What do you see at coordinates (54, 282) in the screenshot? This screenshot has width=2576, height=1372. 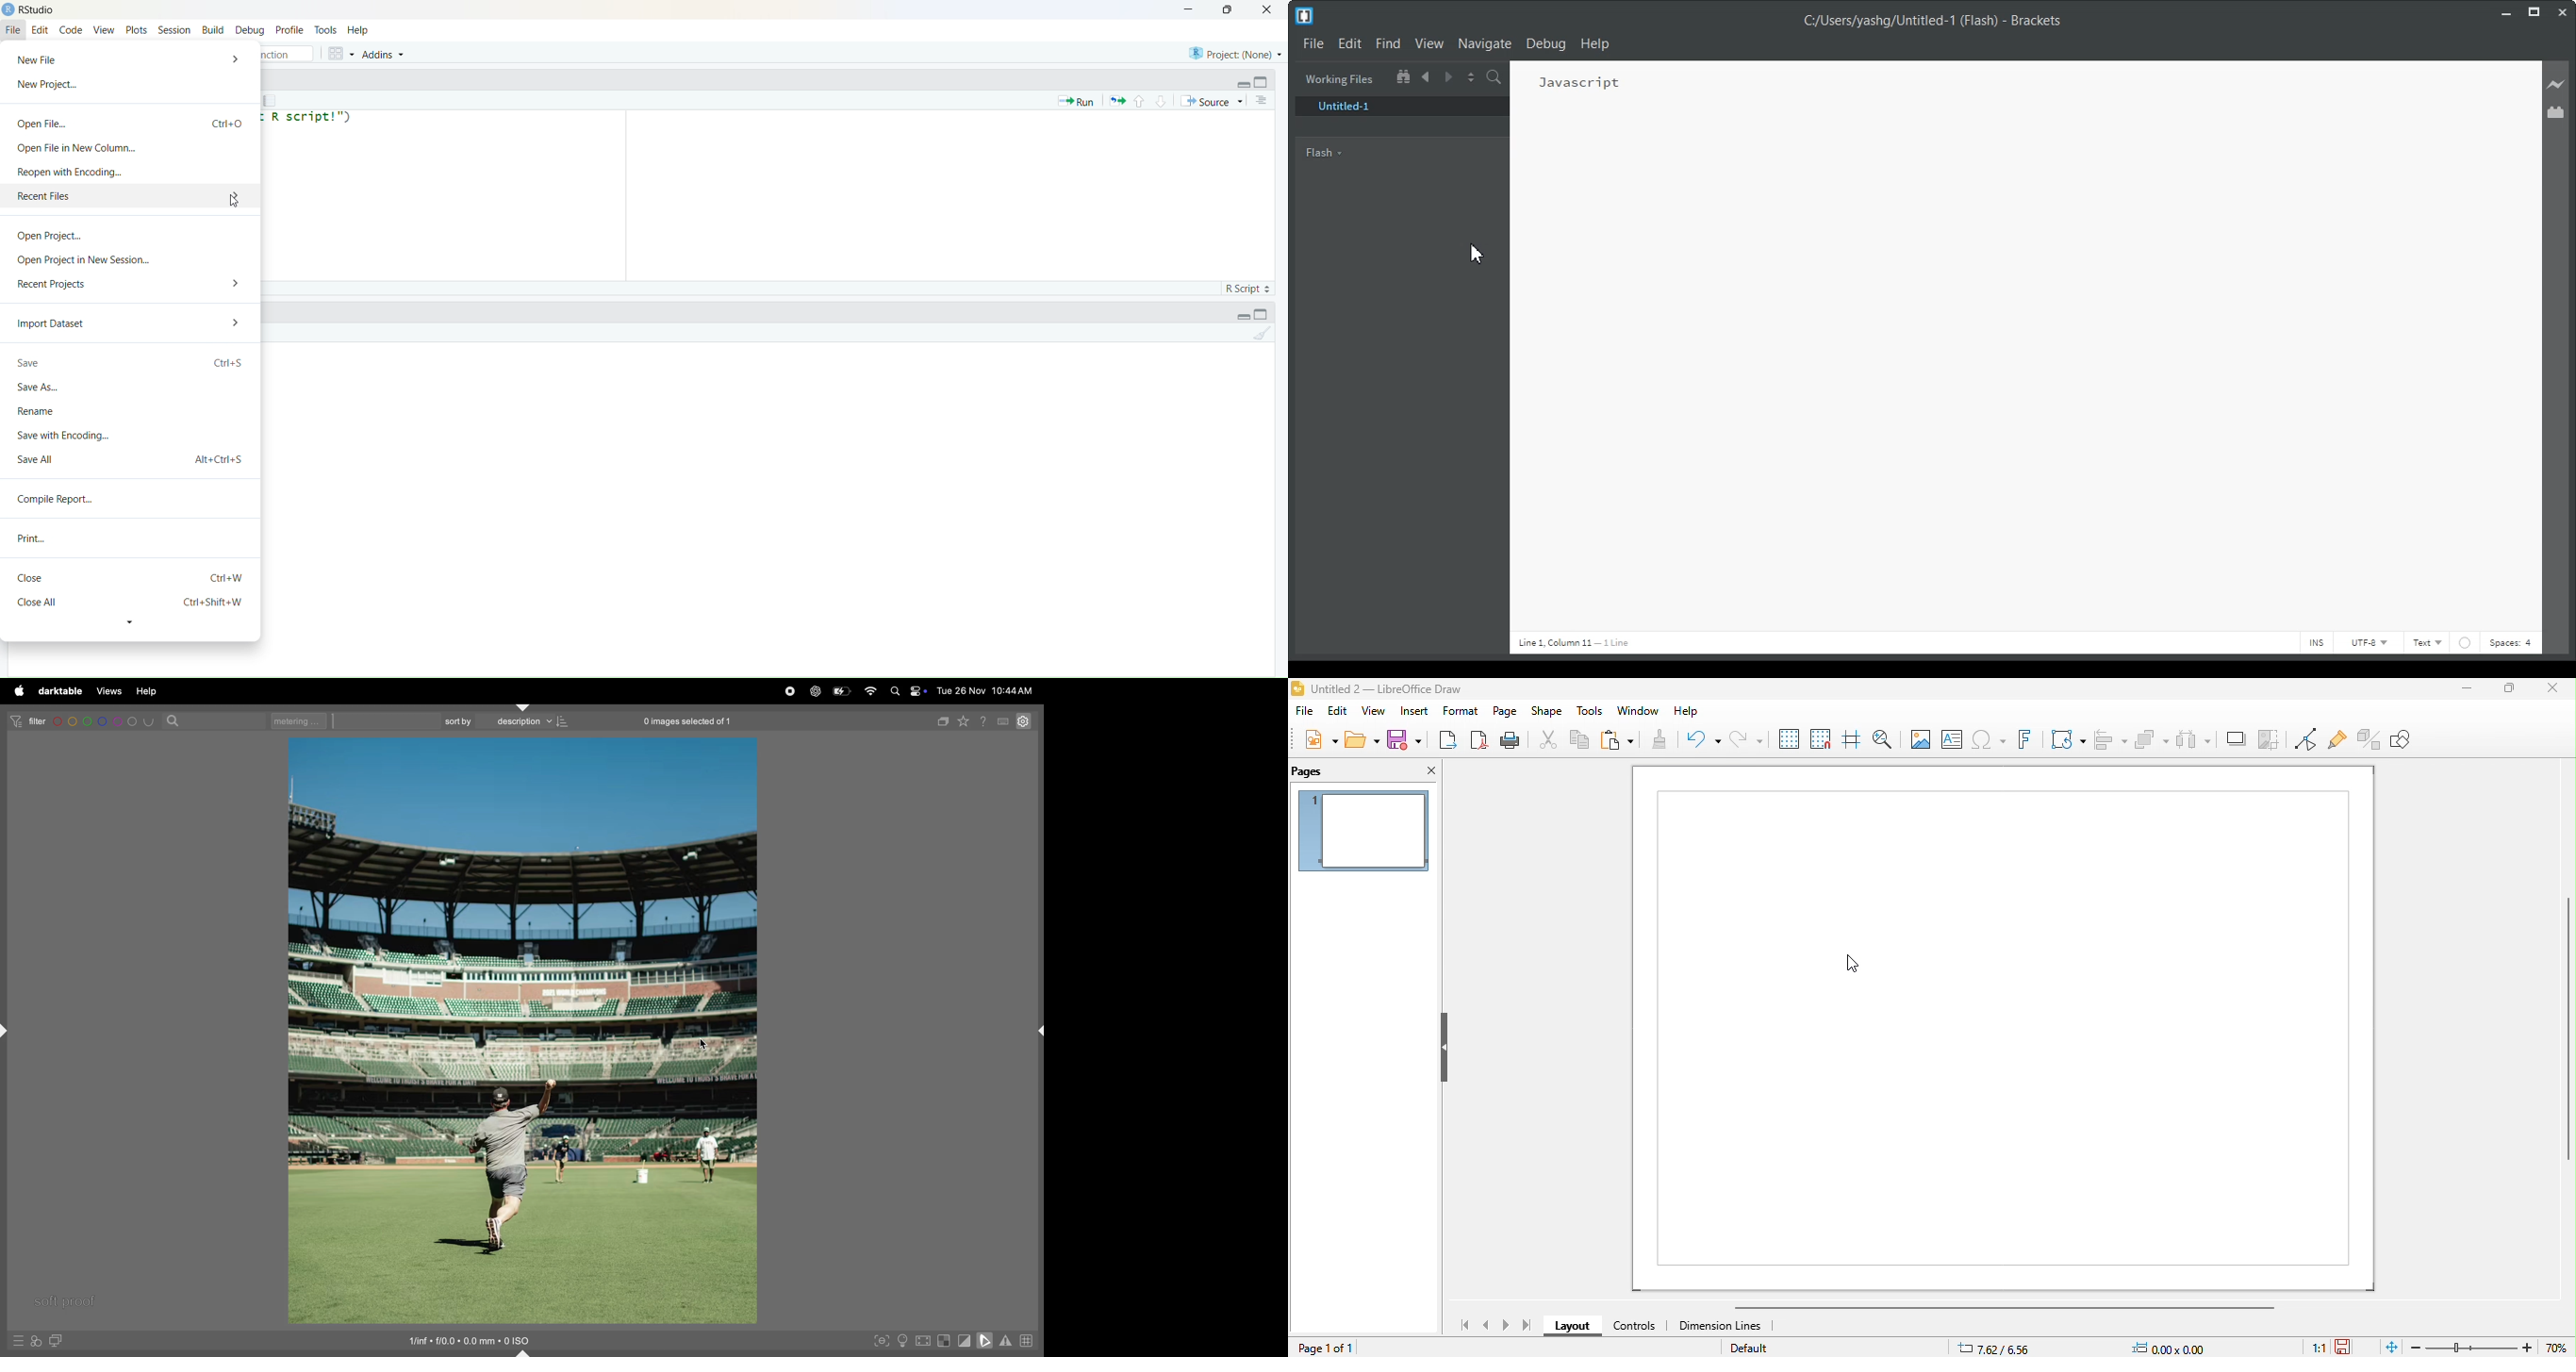 I see `Recent Projects` at bounding box center [54, 282].